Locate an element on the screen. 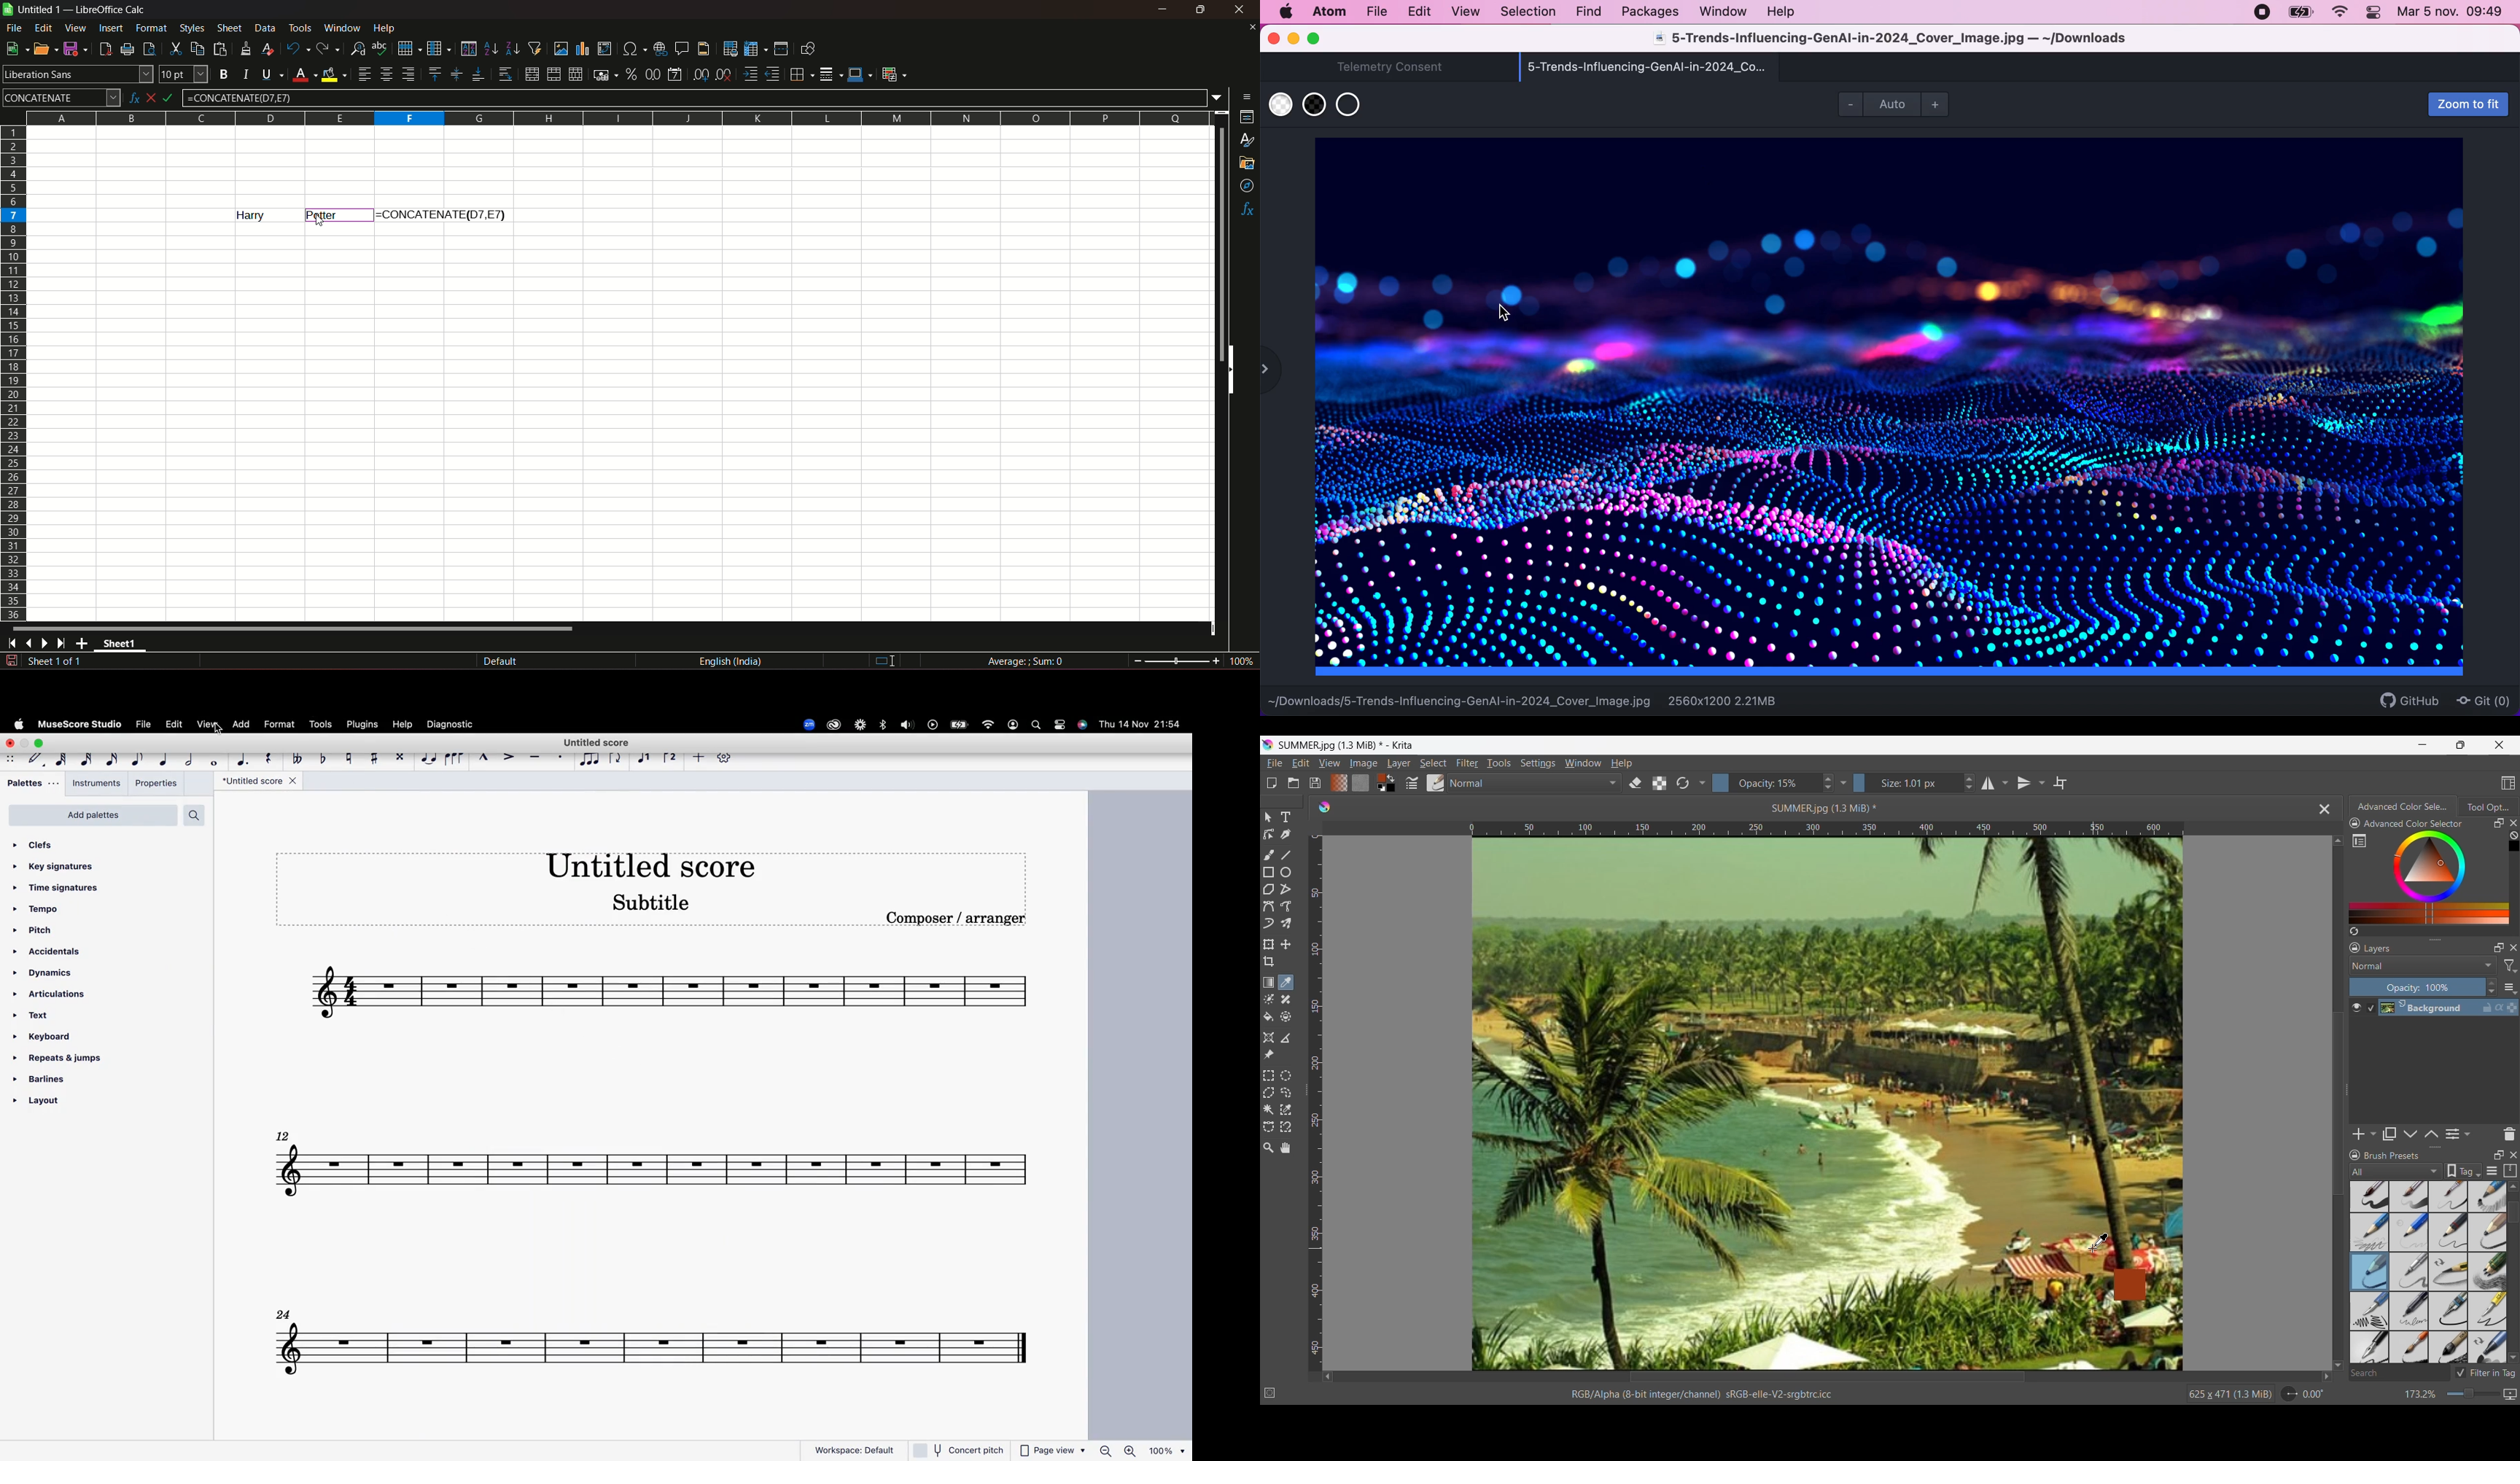 The image size is (2520, 1484). insert special character is located at coordinates (633, 47).